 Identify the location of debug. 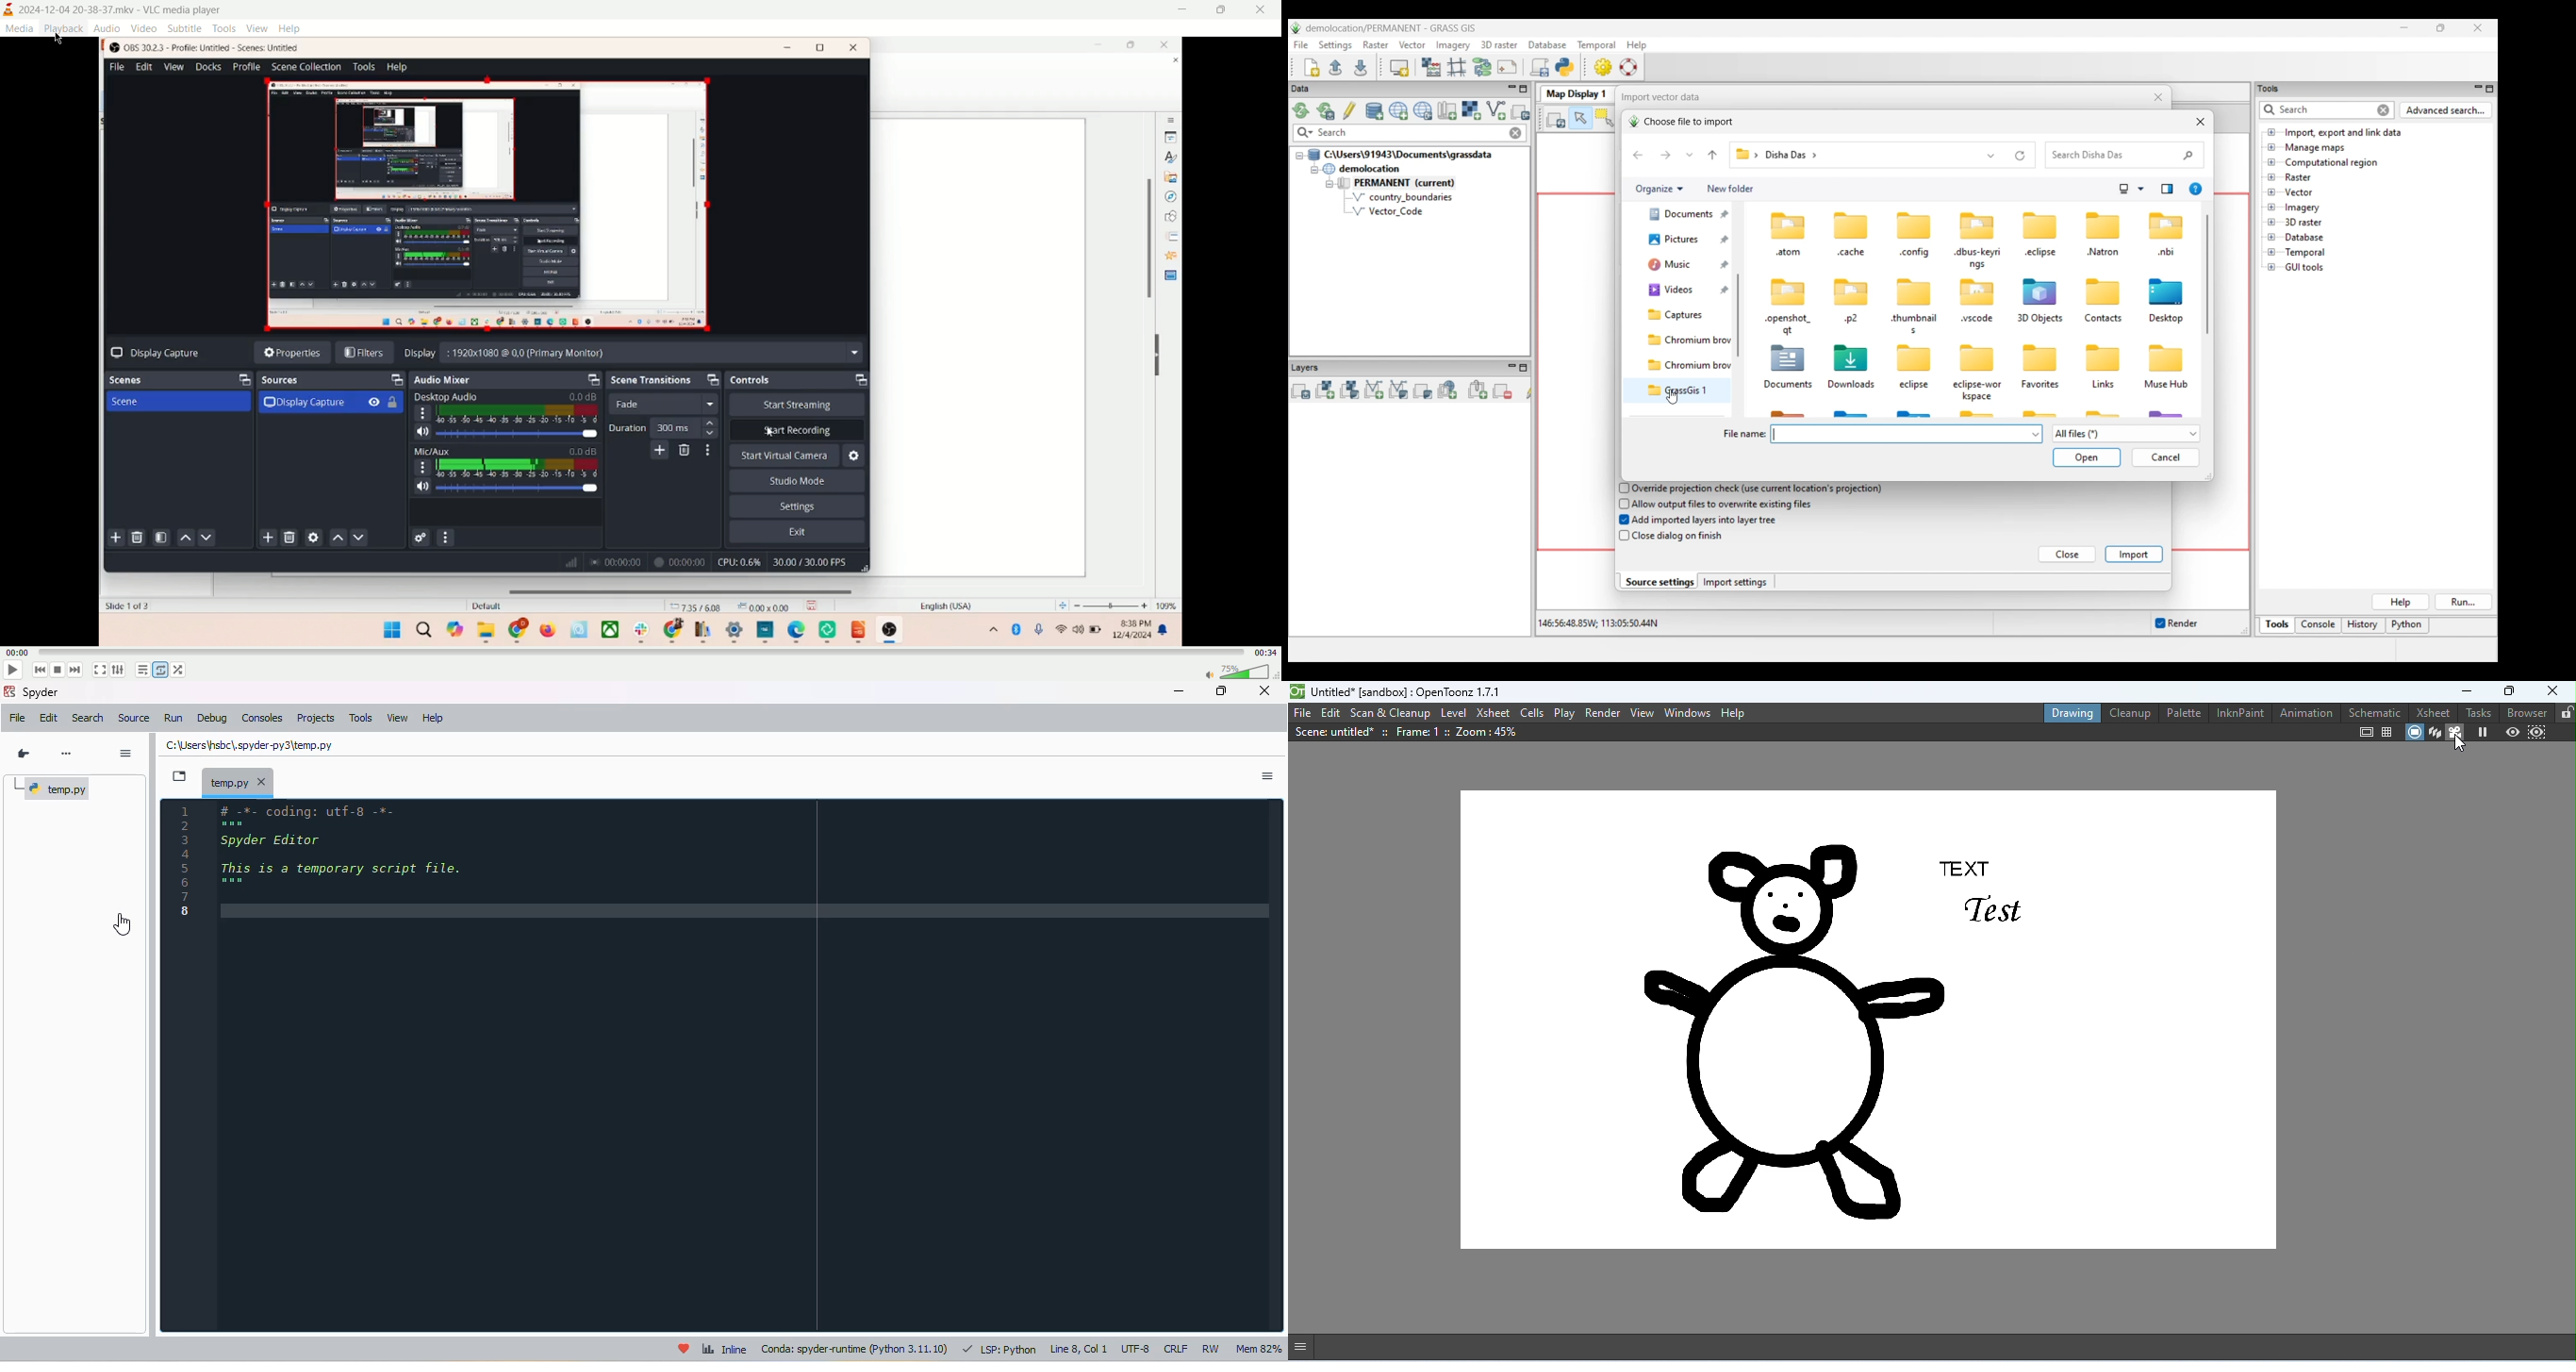
(212, 718).